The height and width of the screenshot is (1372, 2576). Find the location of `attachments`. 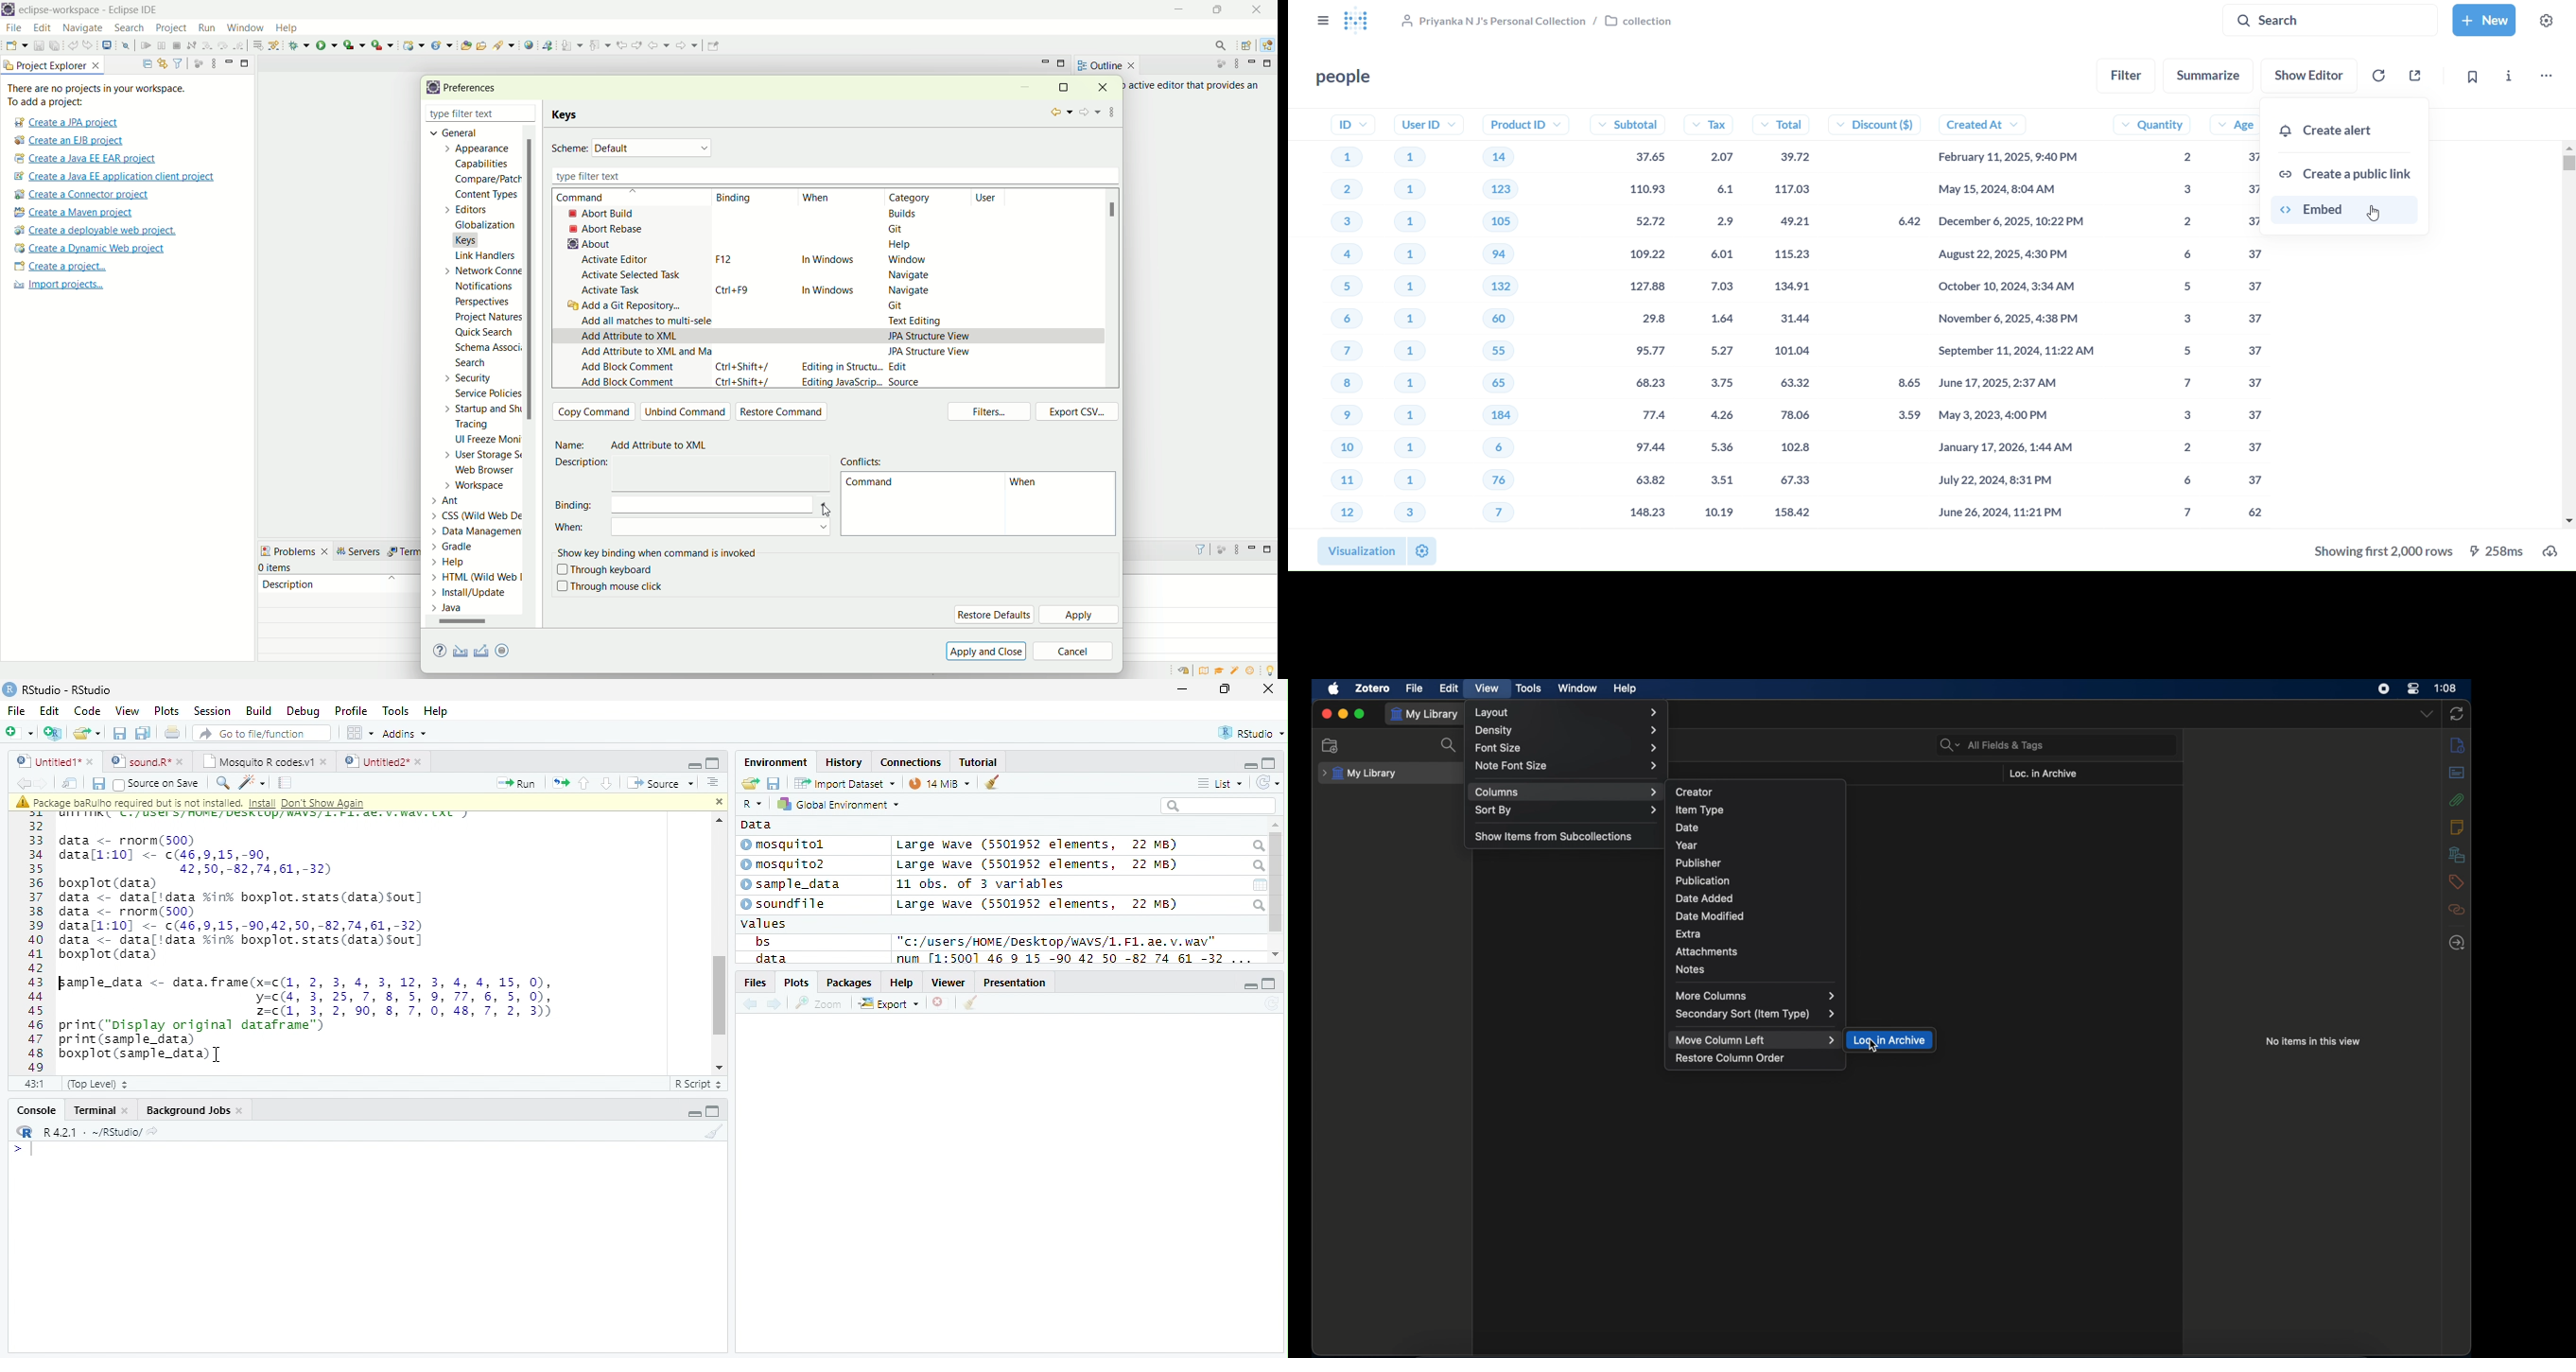

attachments is located at coordinates (2457, 799).